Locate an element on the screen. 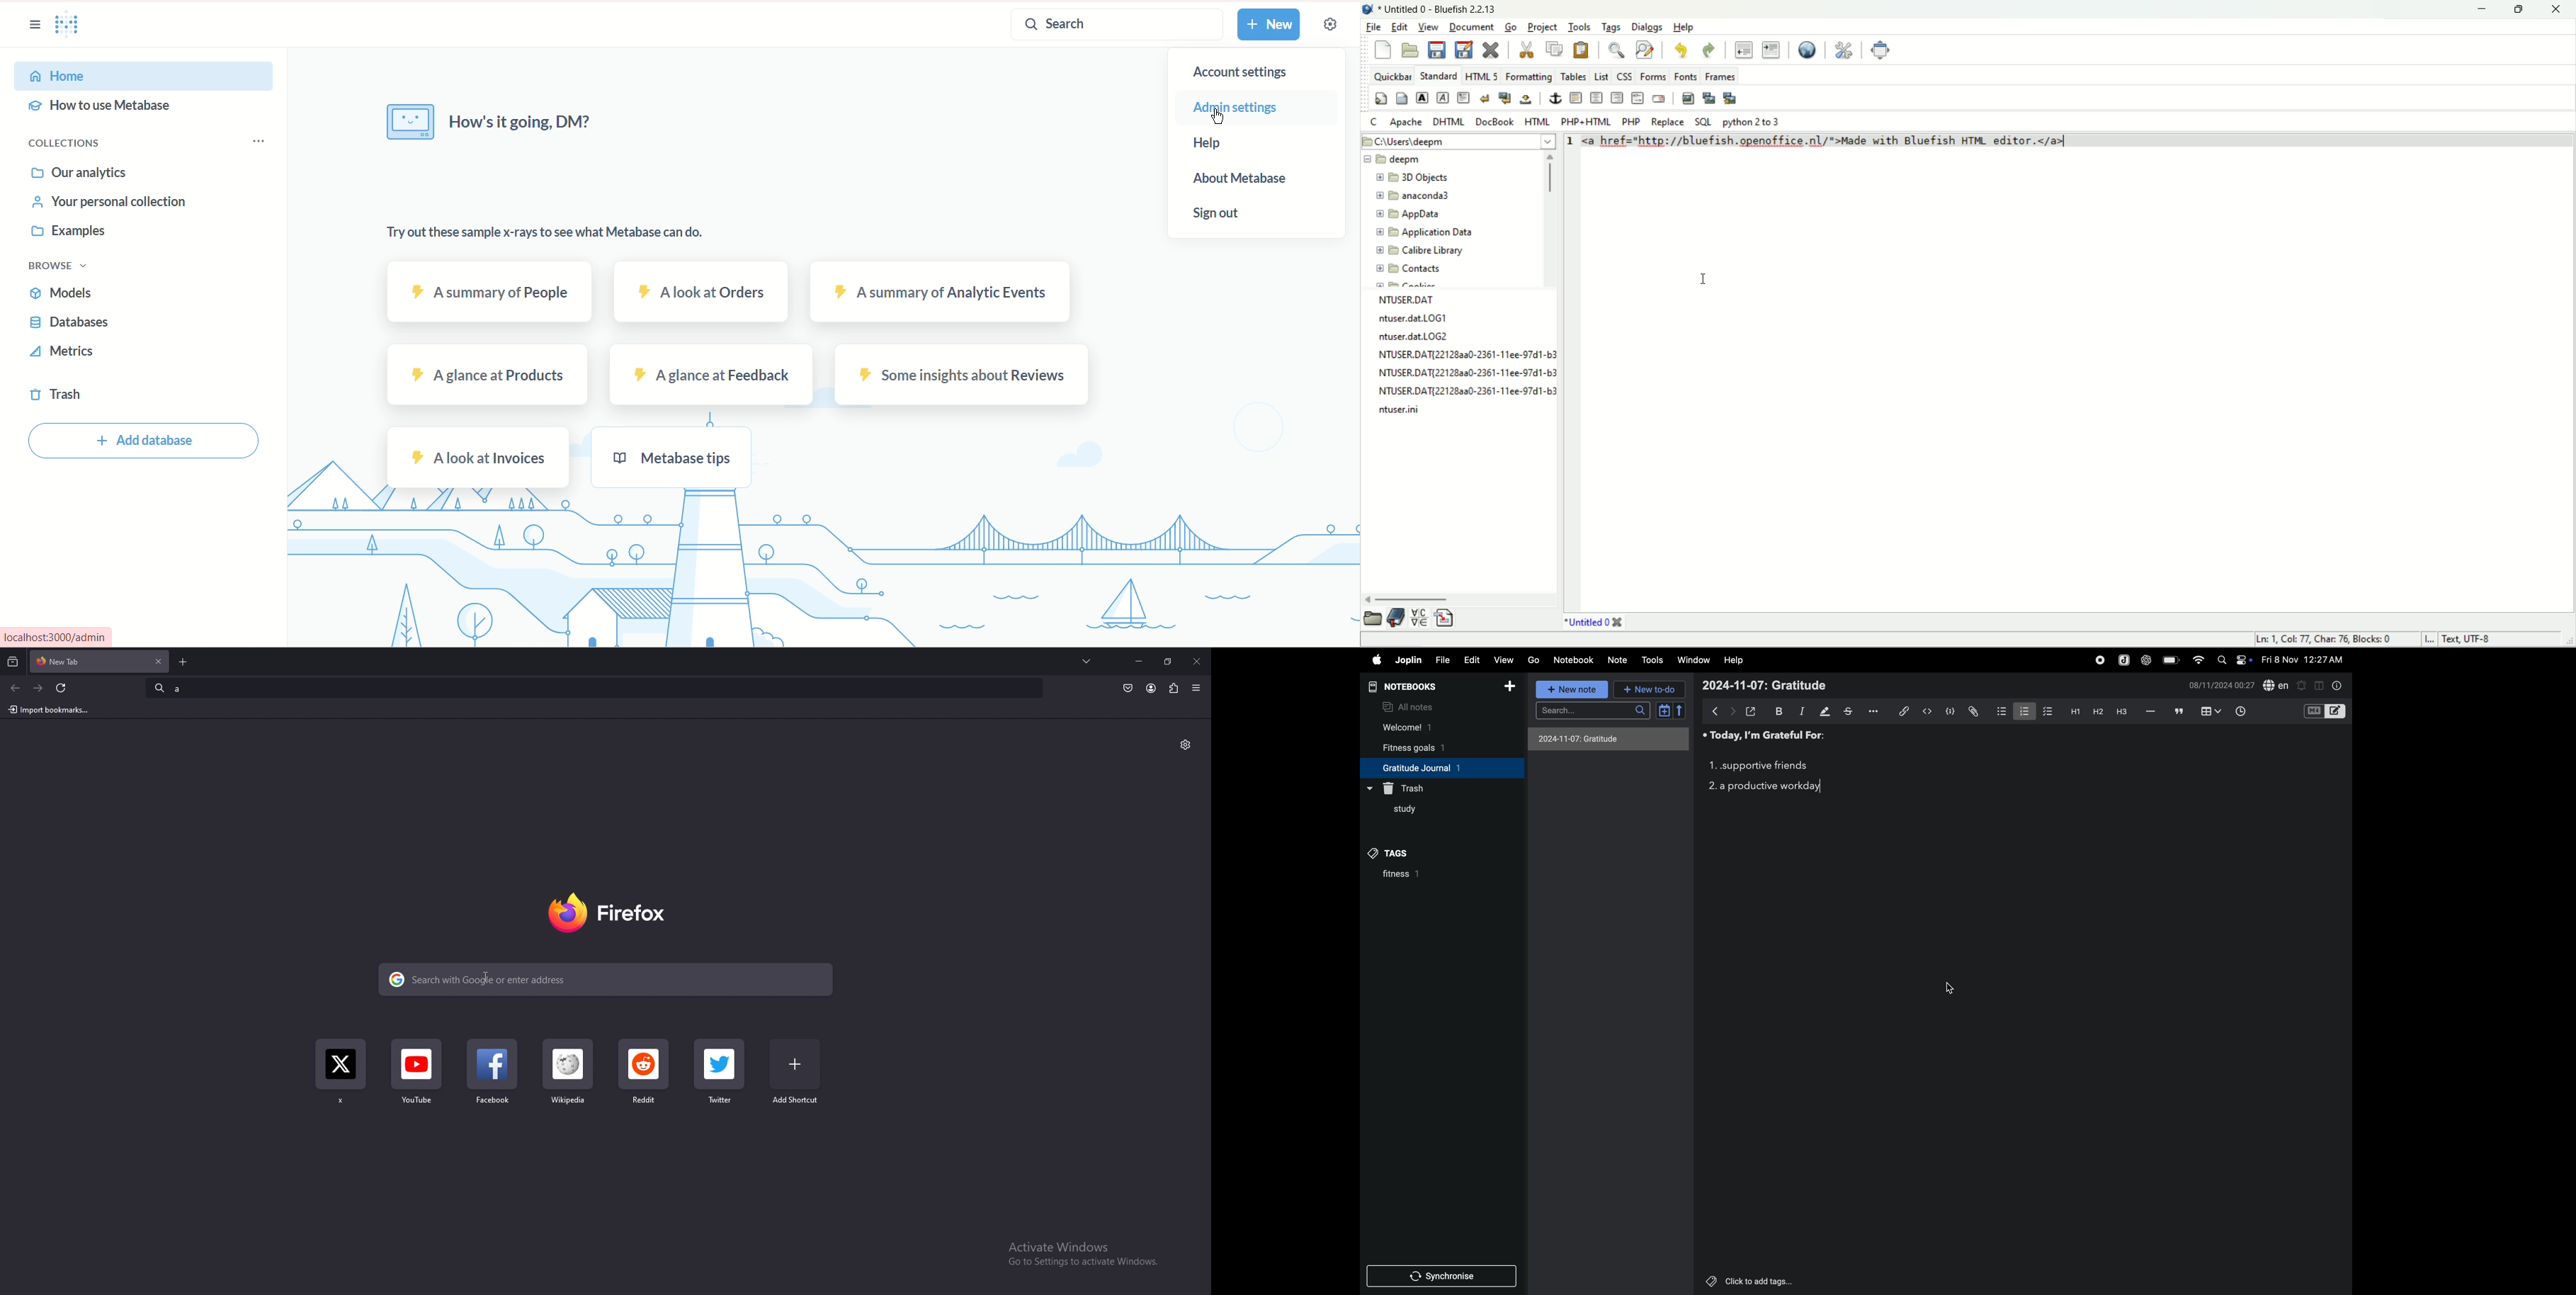  line number is located at coordinates (1568, 144).